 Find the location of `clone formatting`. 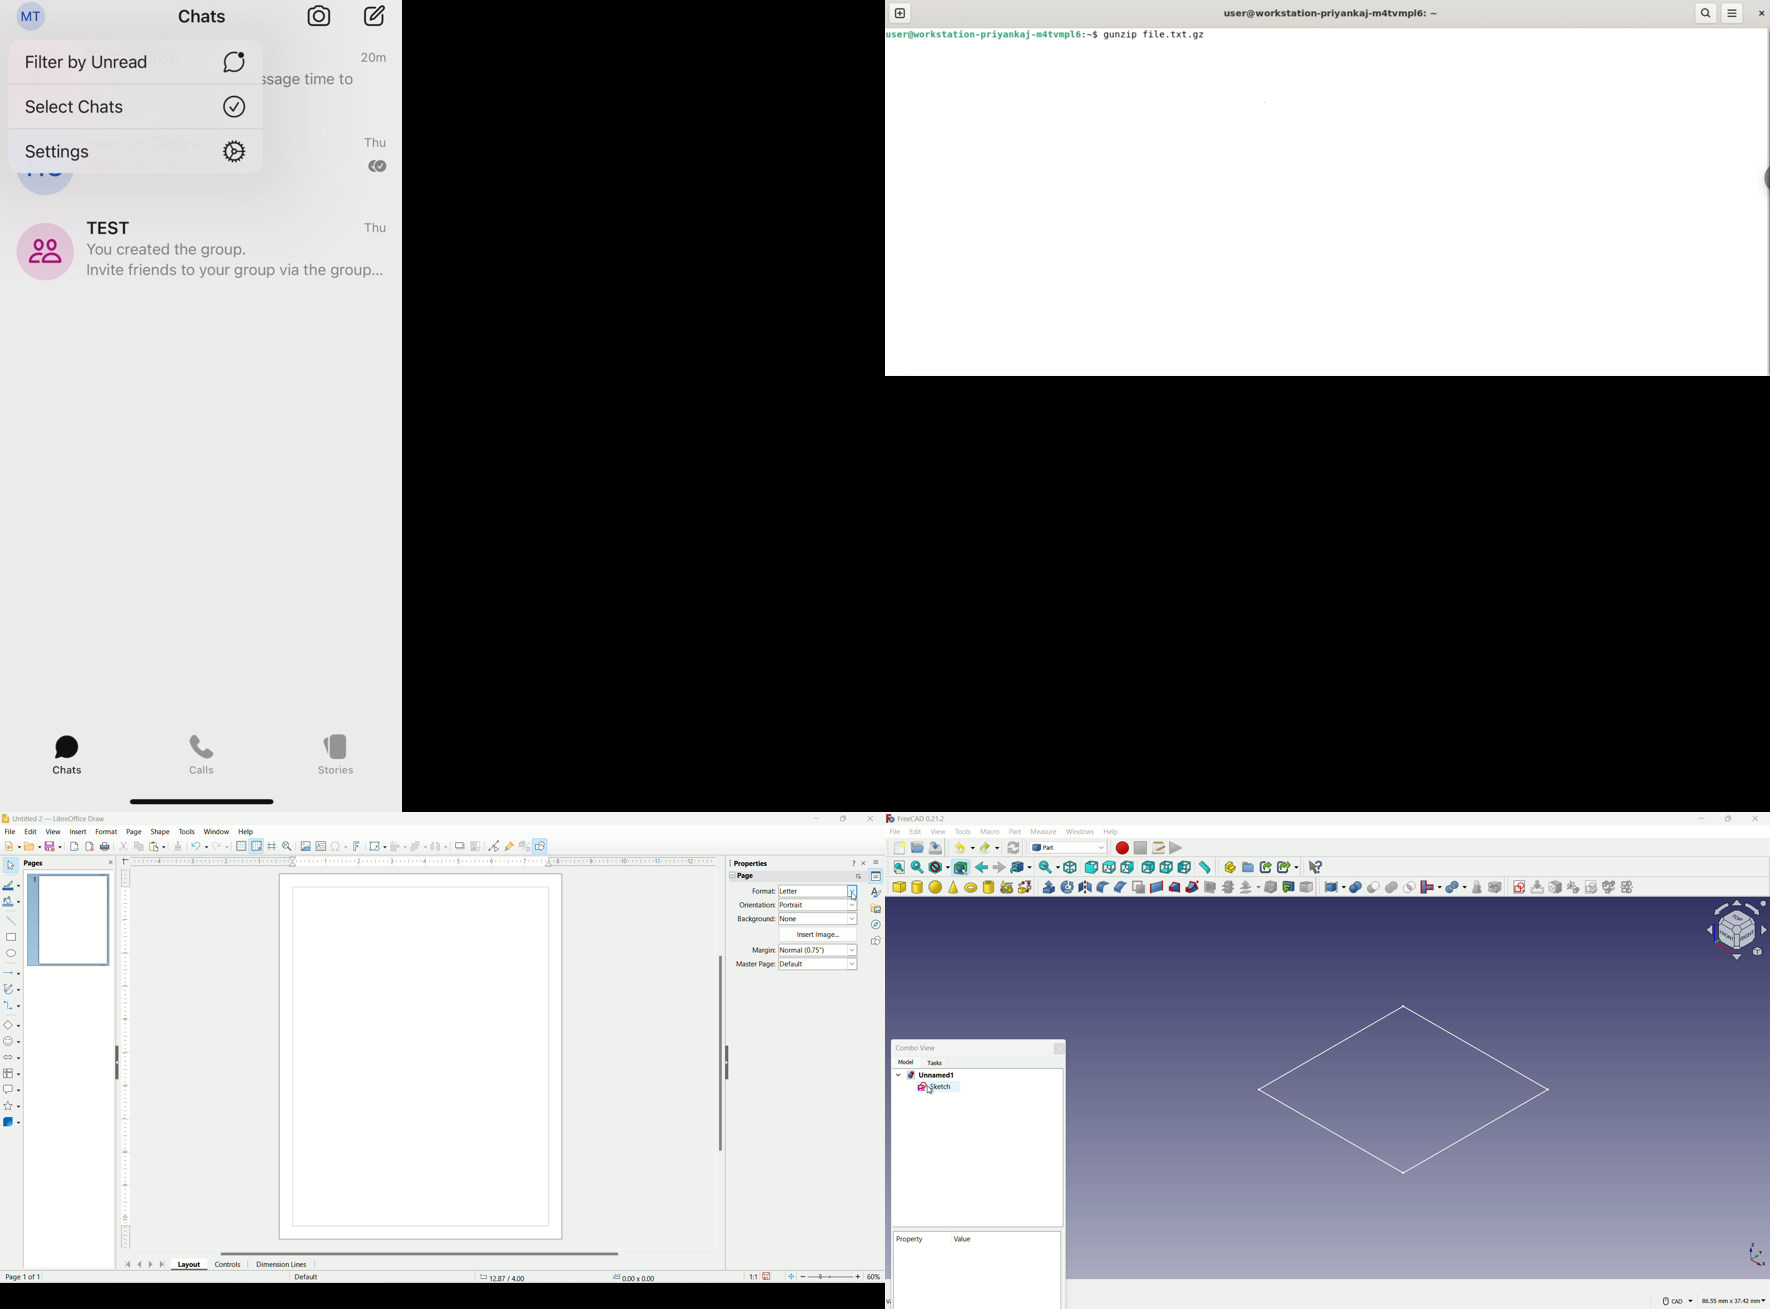

clone formatting is located at coordinates (180, 848).